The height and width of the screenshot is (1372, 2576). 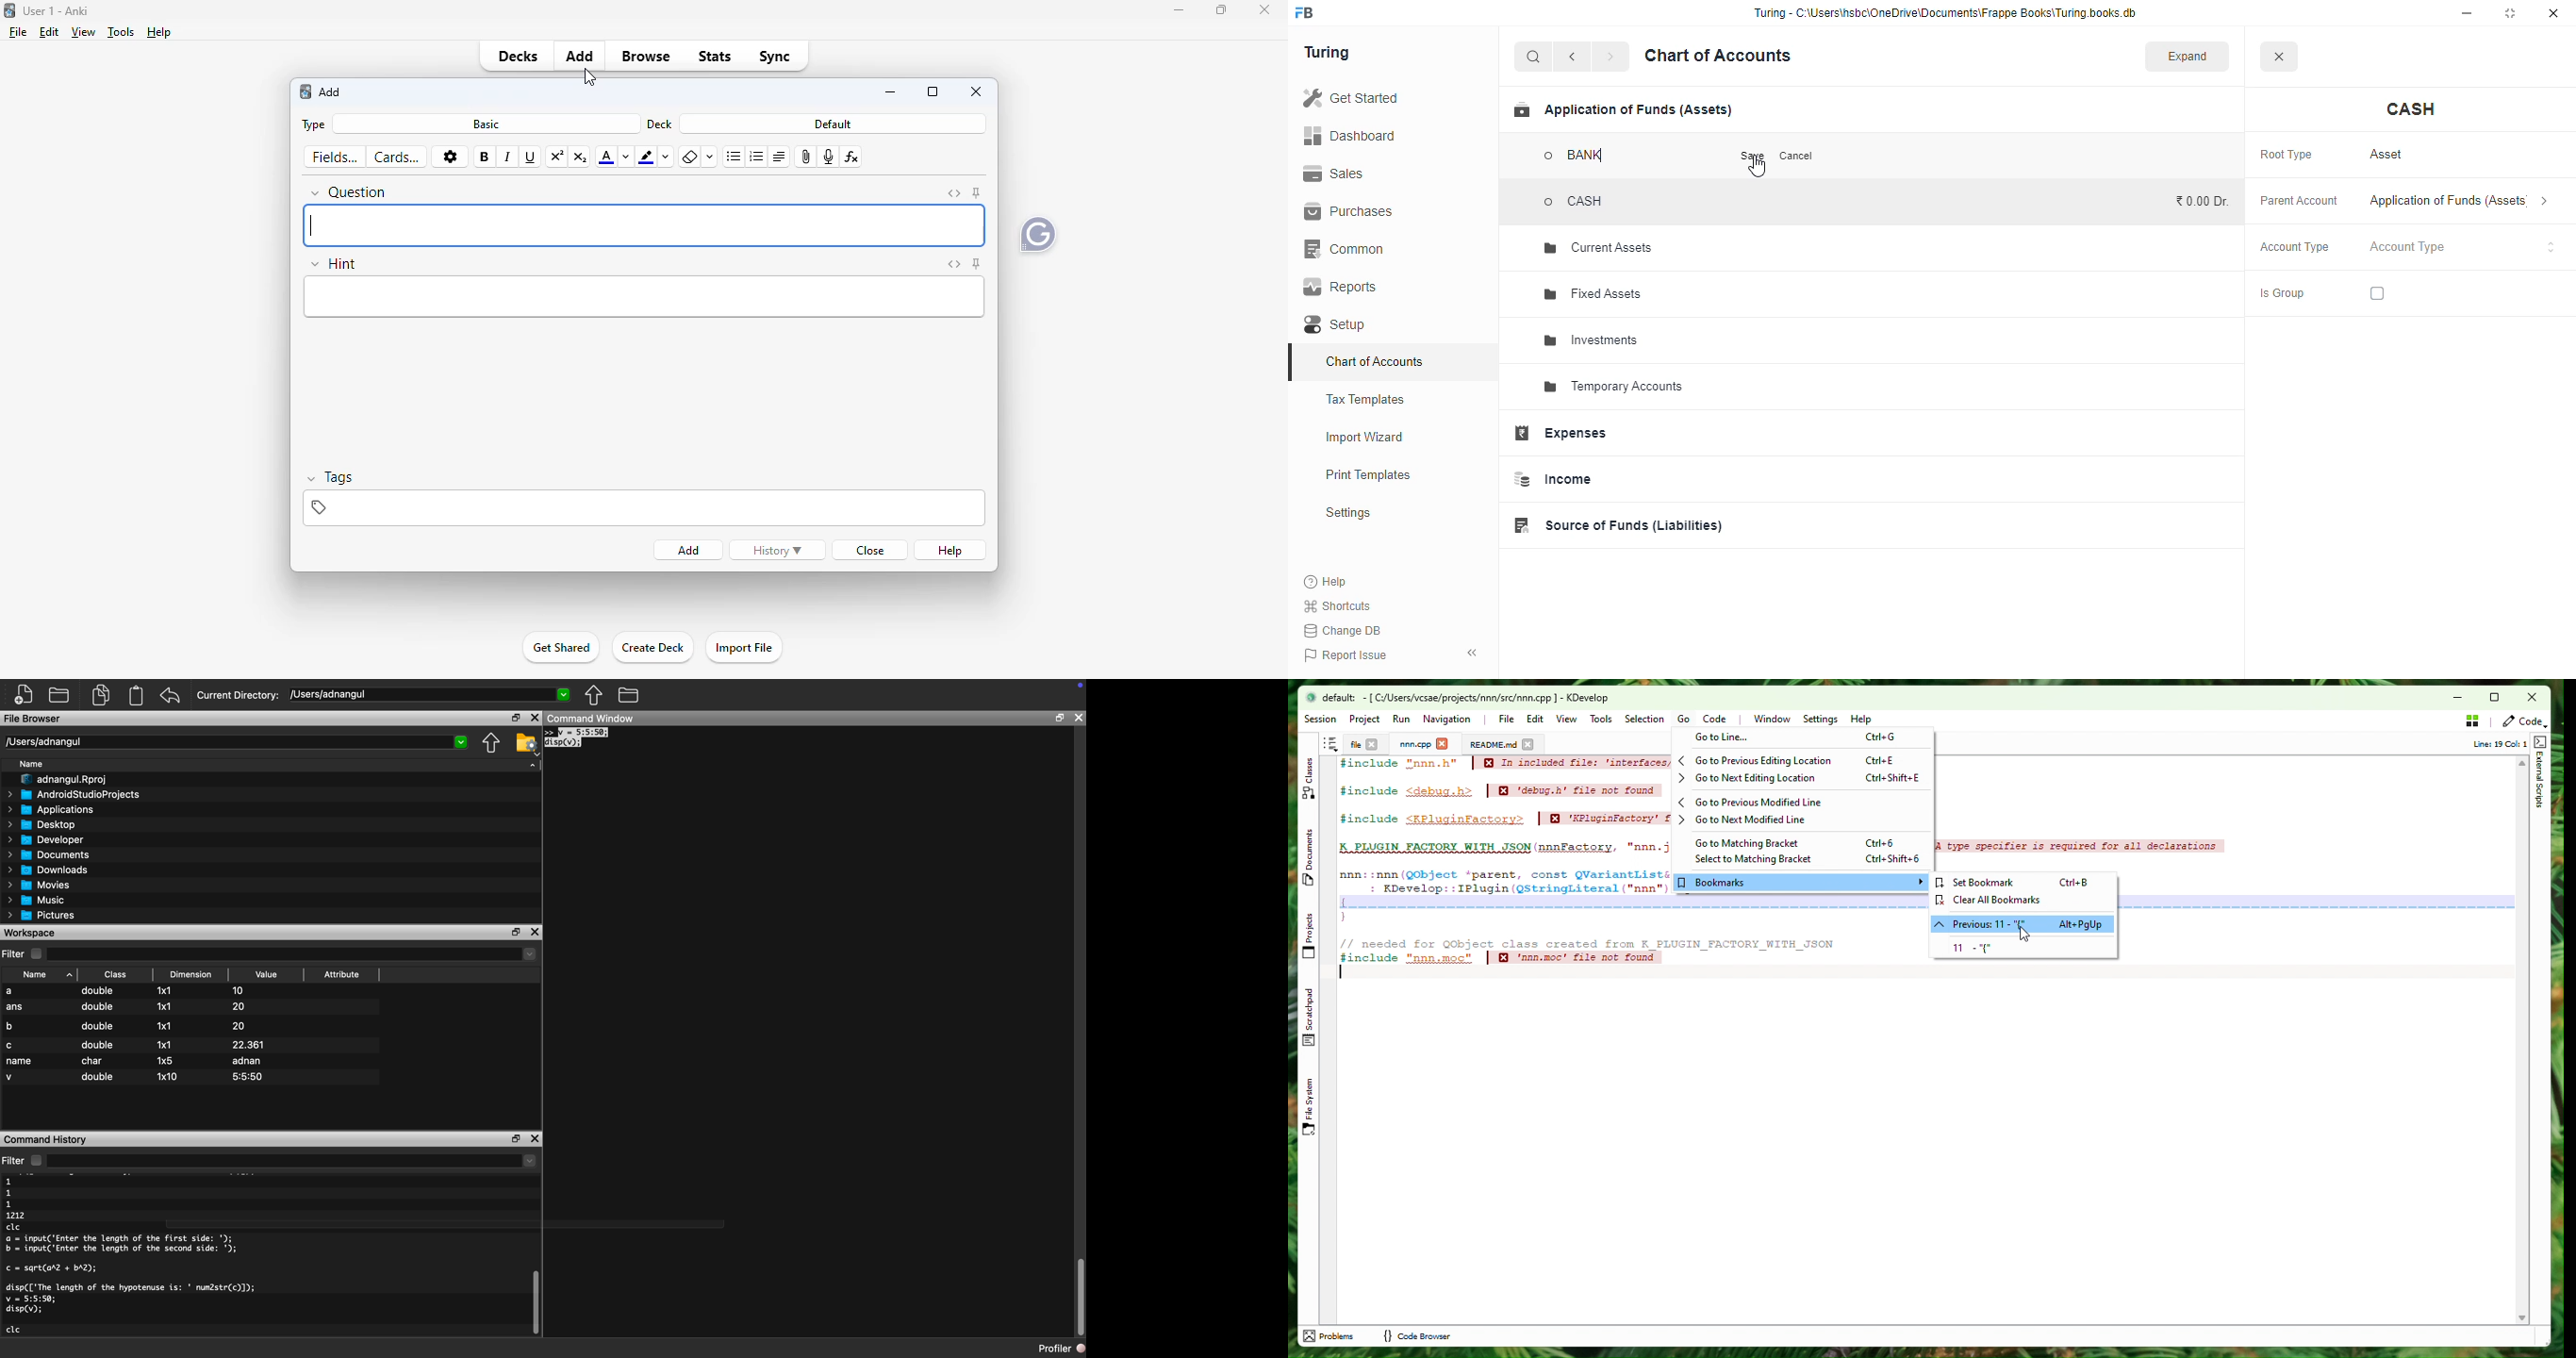 I want to click on cash, so click(x=2412, y=109).